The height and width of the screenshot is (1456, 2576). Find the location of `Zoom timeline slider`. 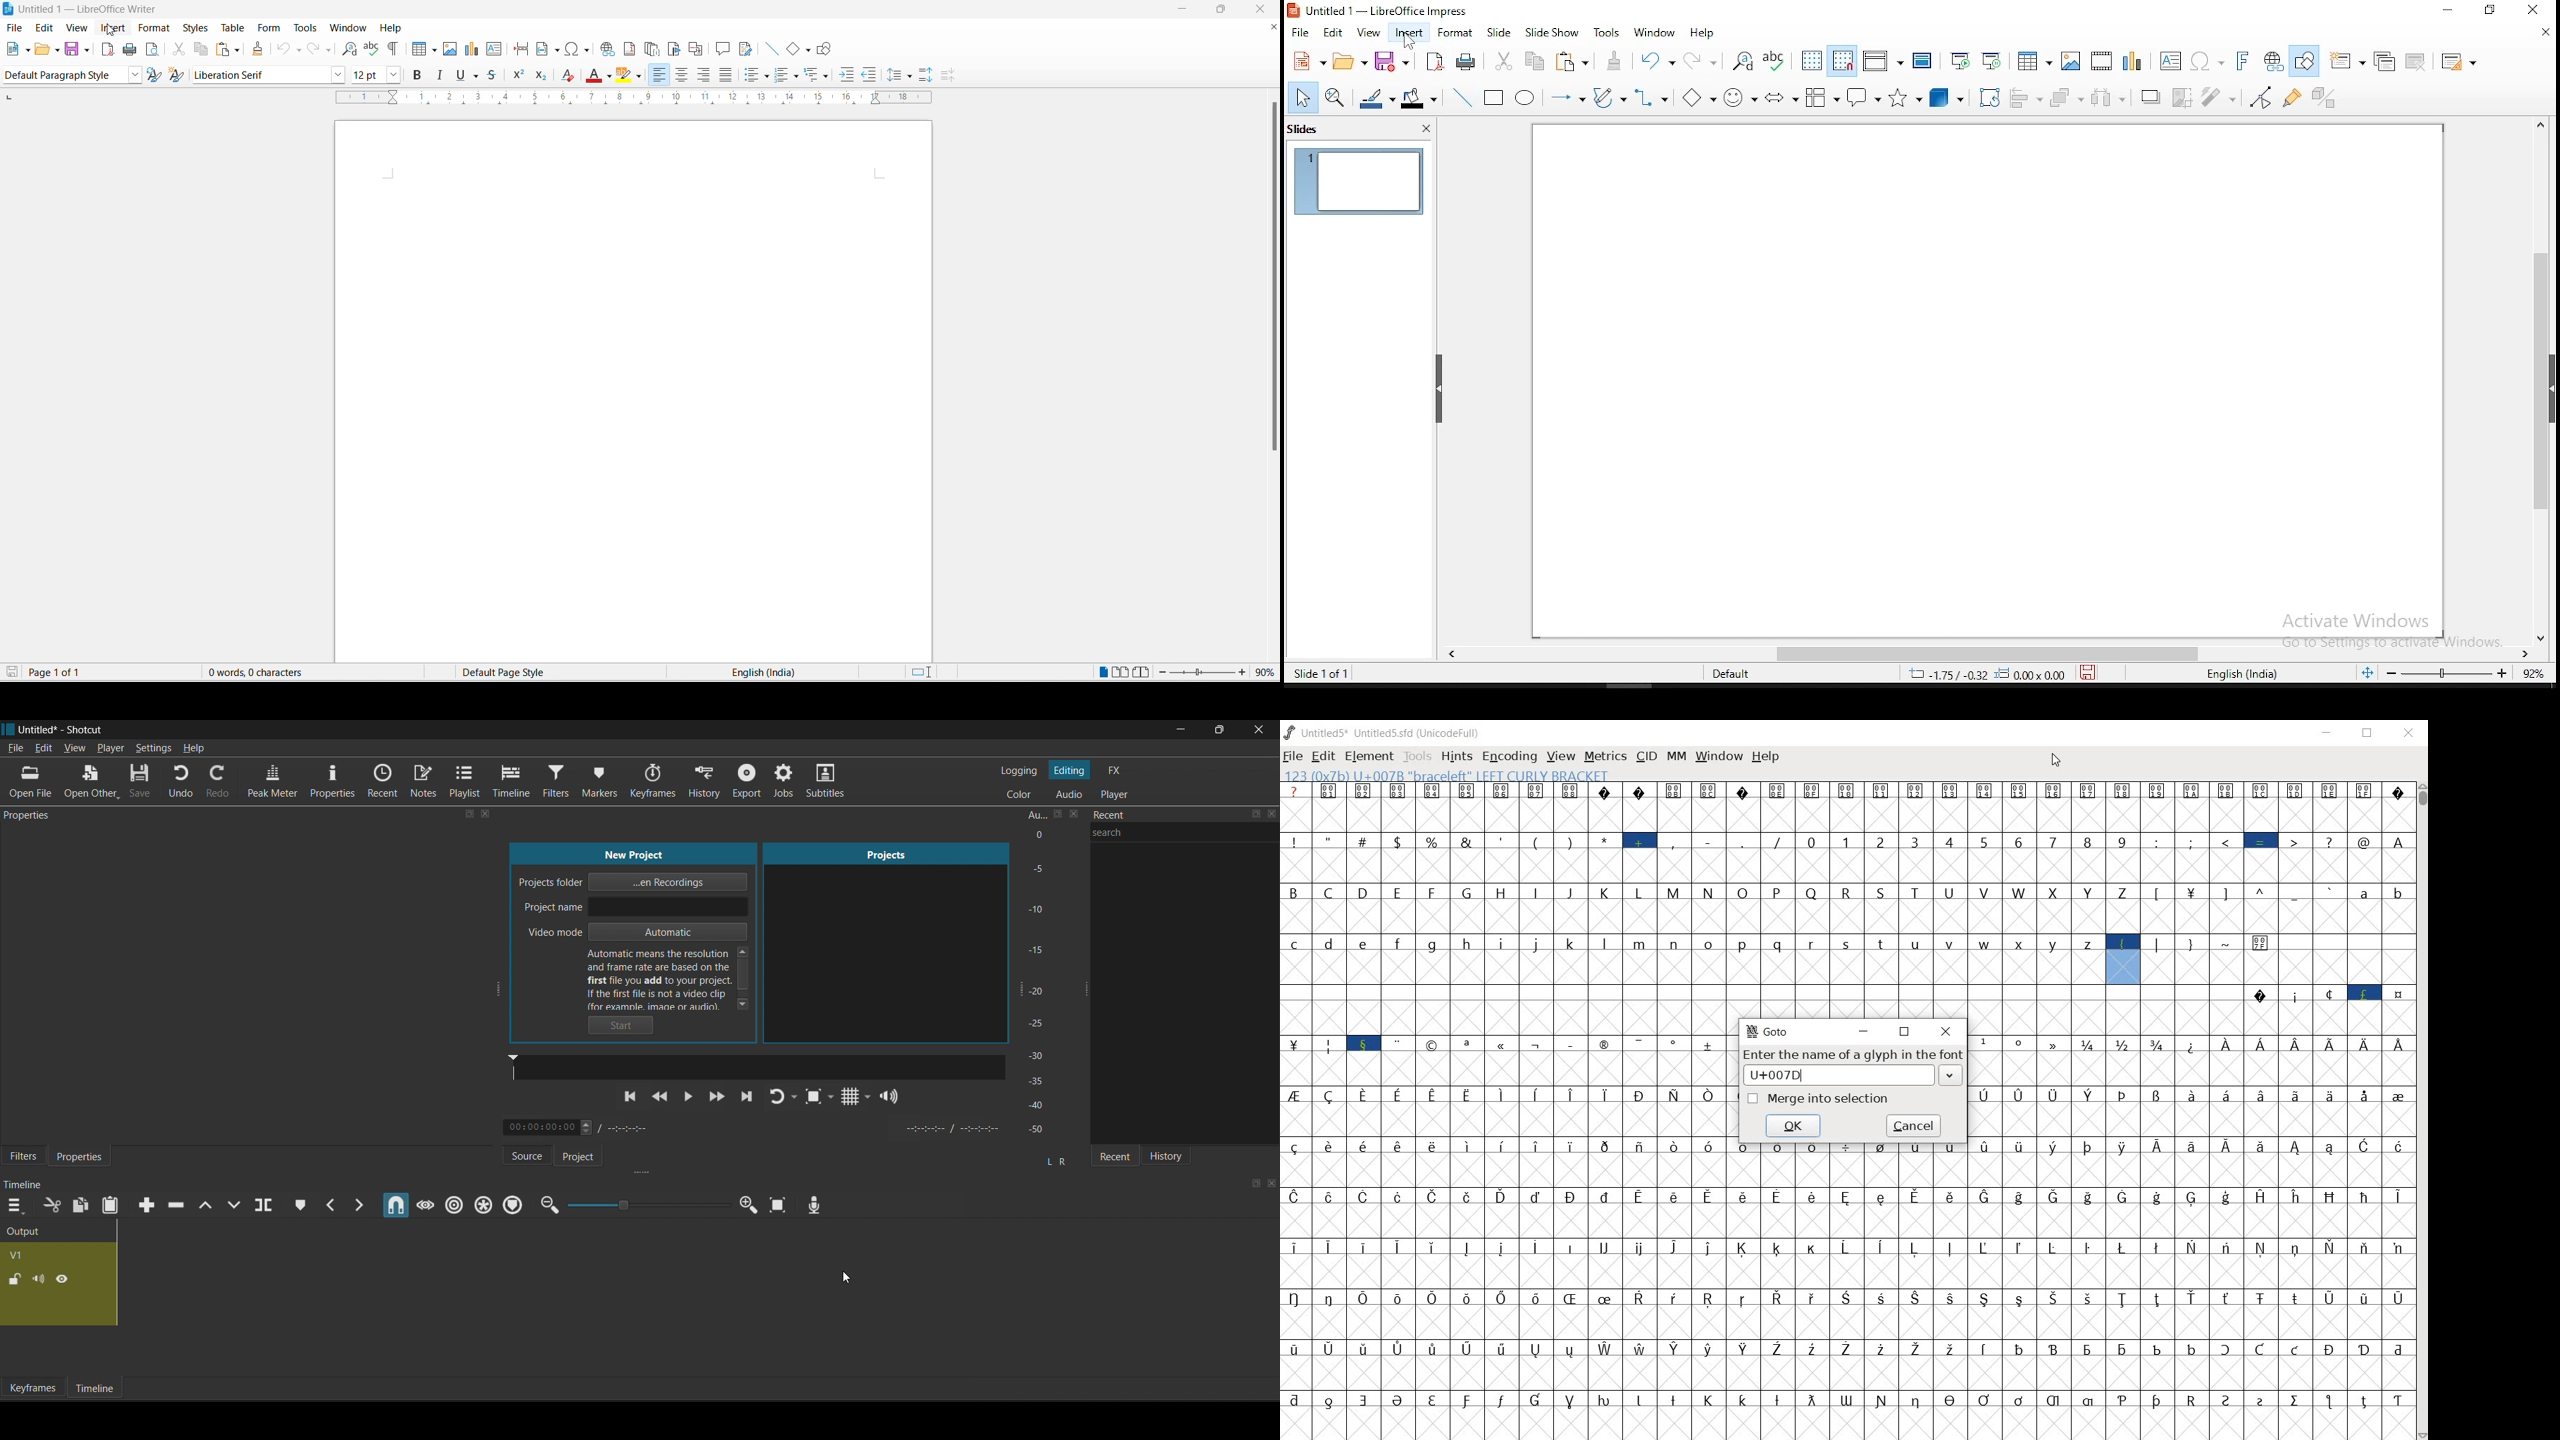

Zoom timeline slider is located at coordinates (645, 1207).